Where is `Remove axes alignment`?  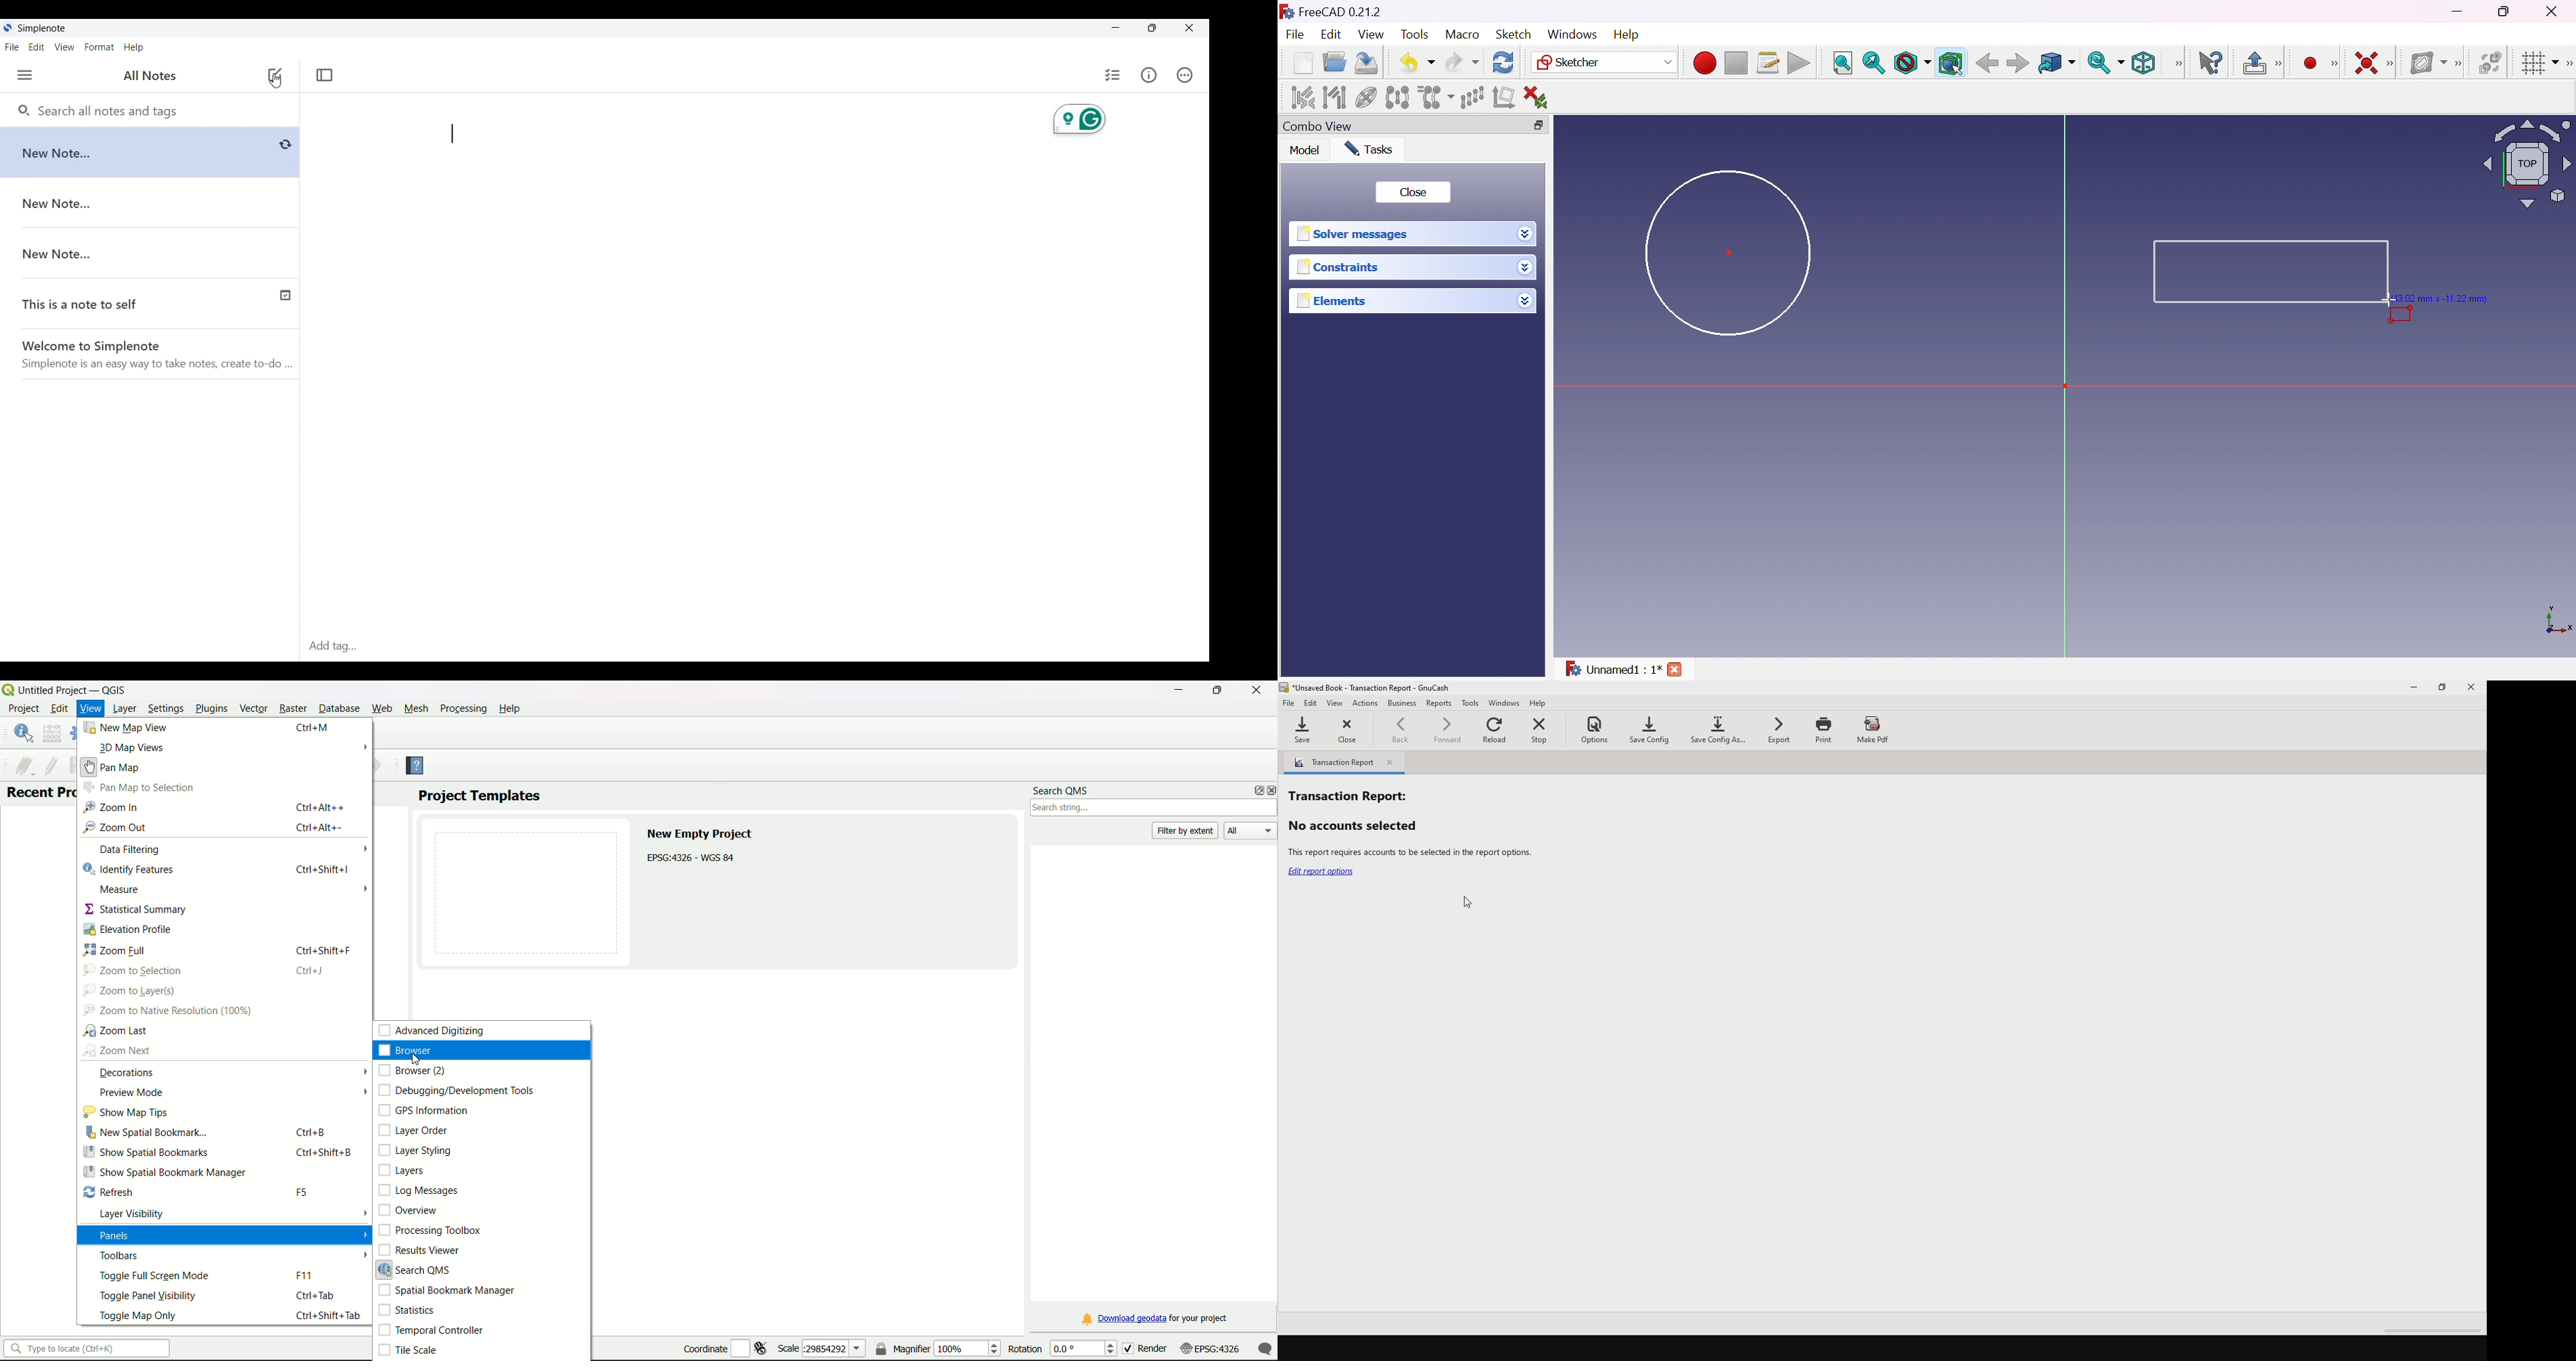
Remove axes alignment is located at coordinates (1504, 98).